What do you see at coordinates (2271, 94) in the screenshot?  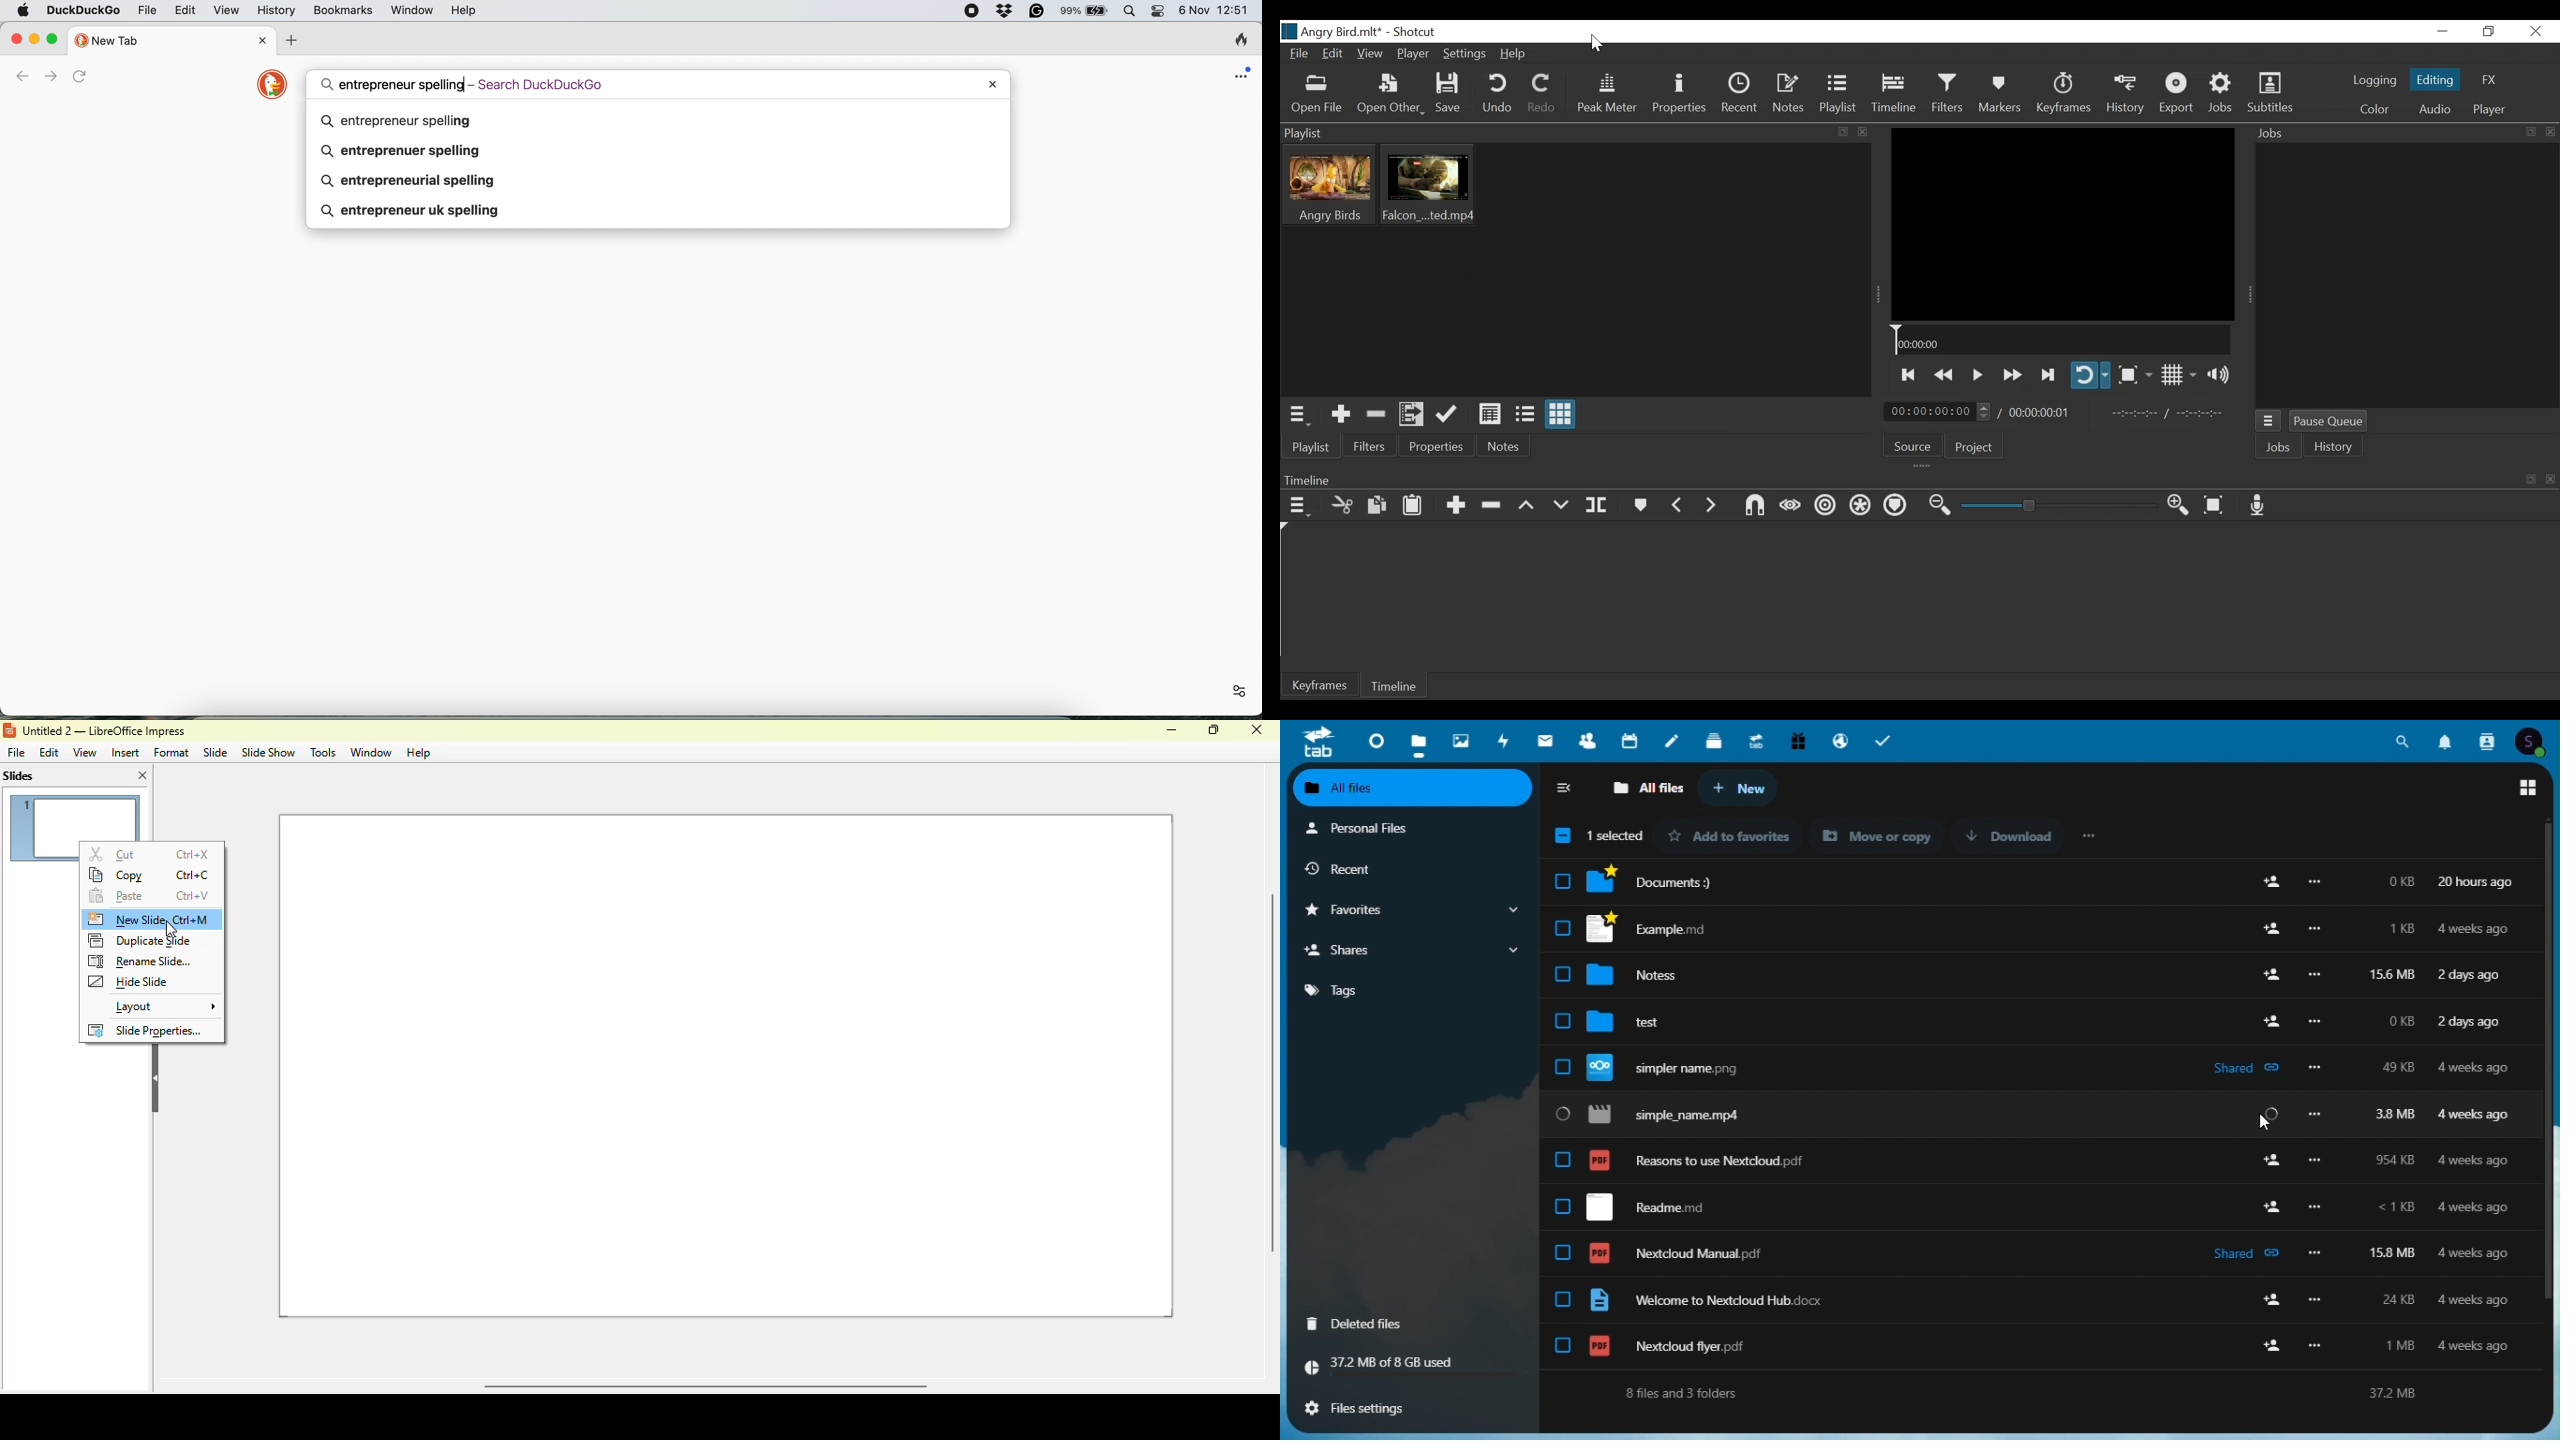 I see `Subtitles` at bounding box center [2271, 94].